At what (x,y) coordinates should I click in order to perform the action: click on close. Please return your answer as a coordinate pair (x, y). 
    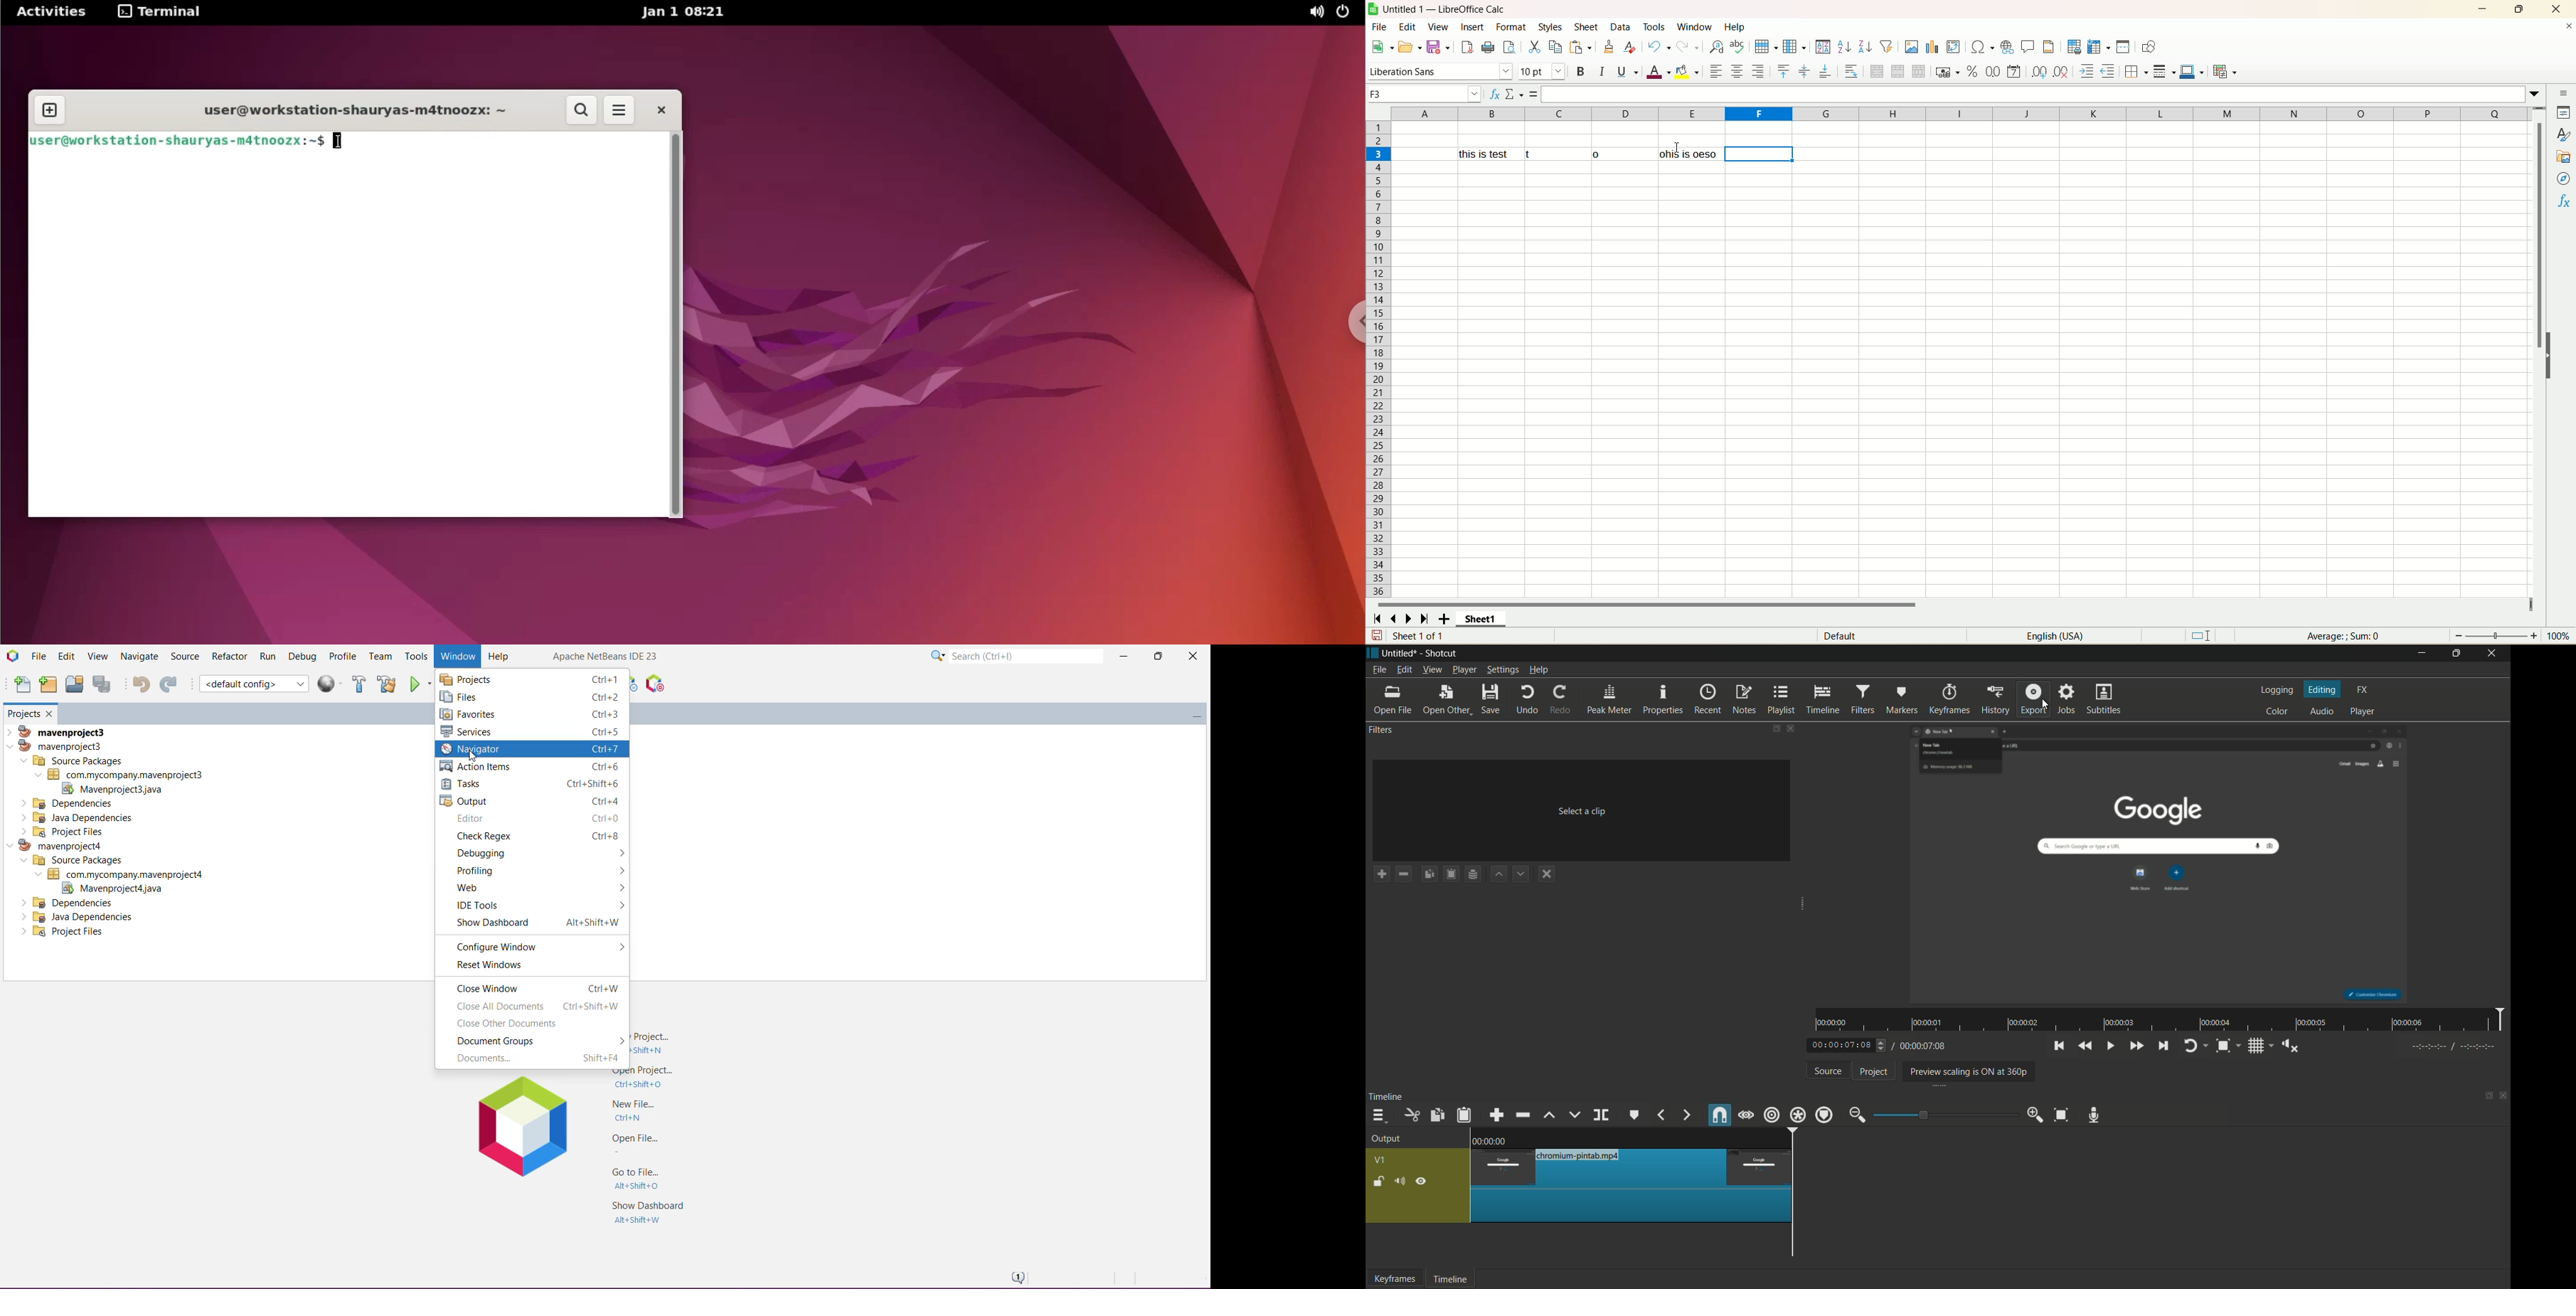
    Looking at the image, I should click on (2553, 8).